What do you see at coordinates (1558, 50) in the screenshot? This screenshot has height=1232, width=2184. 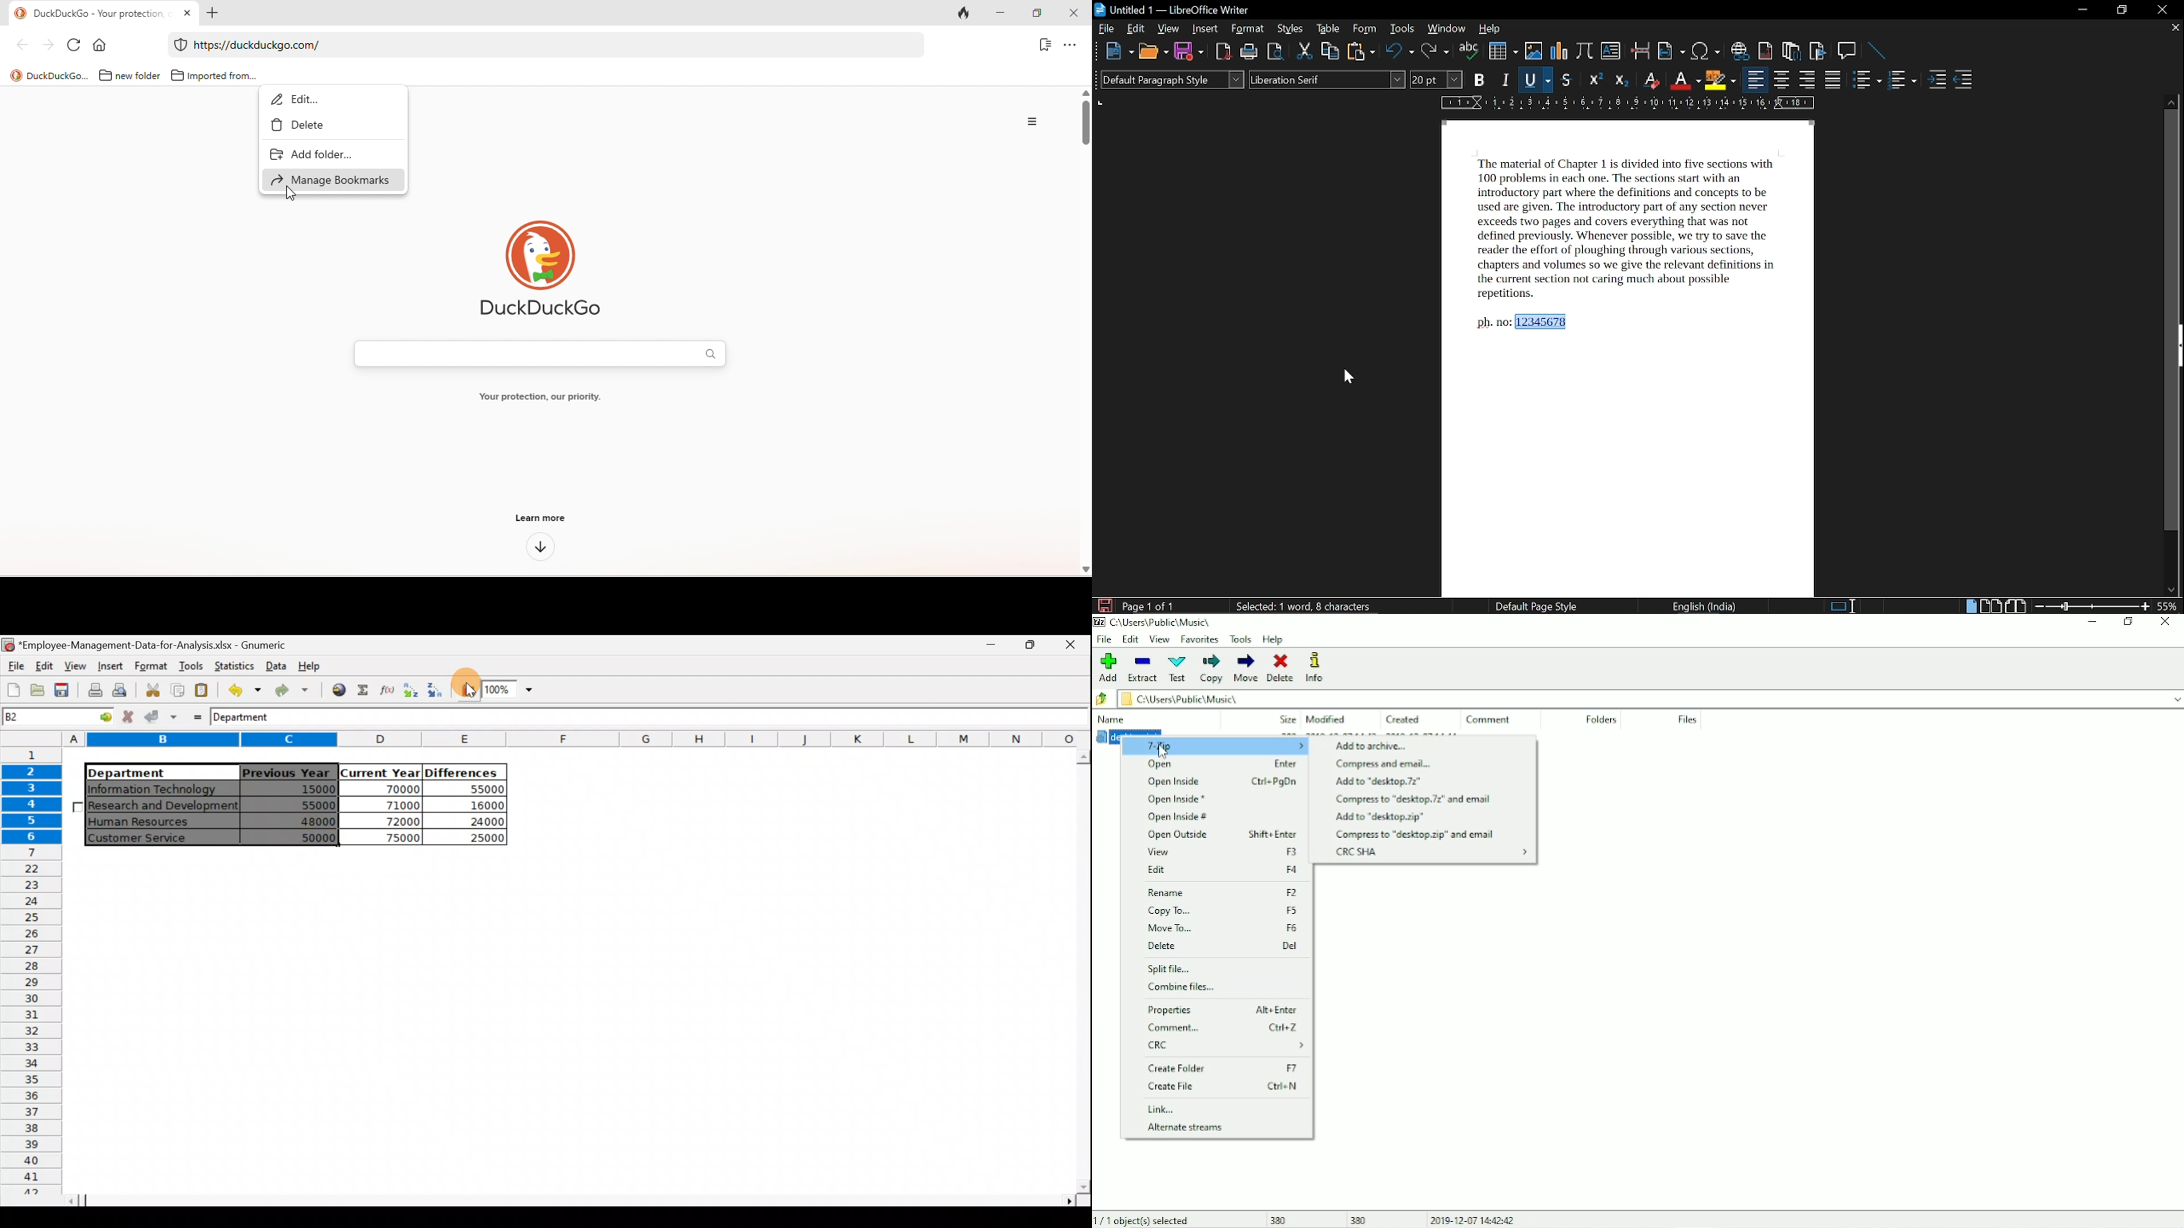 I see `insert chart` at bounding box center [1558, 50].